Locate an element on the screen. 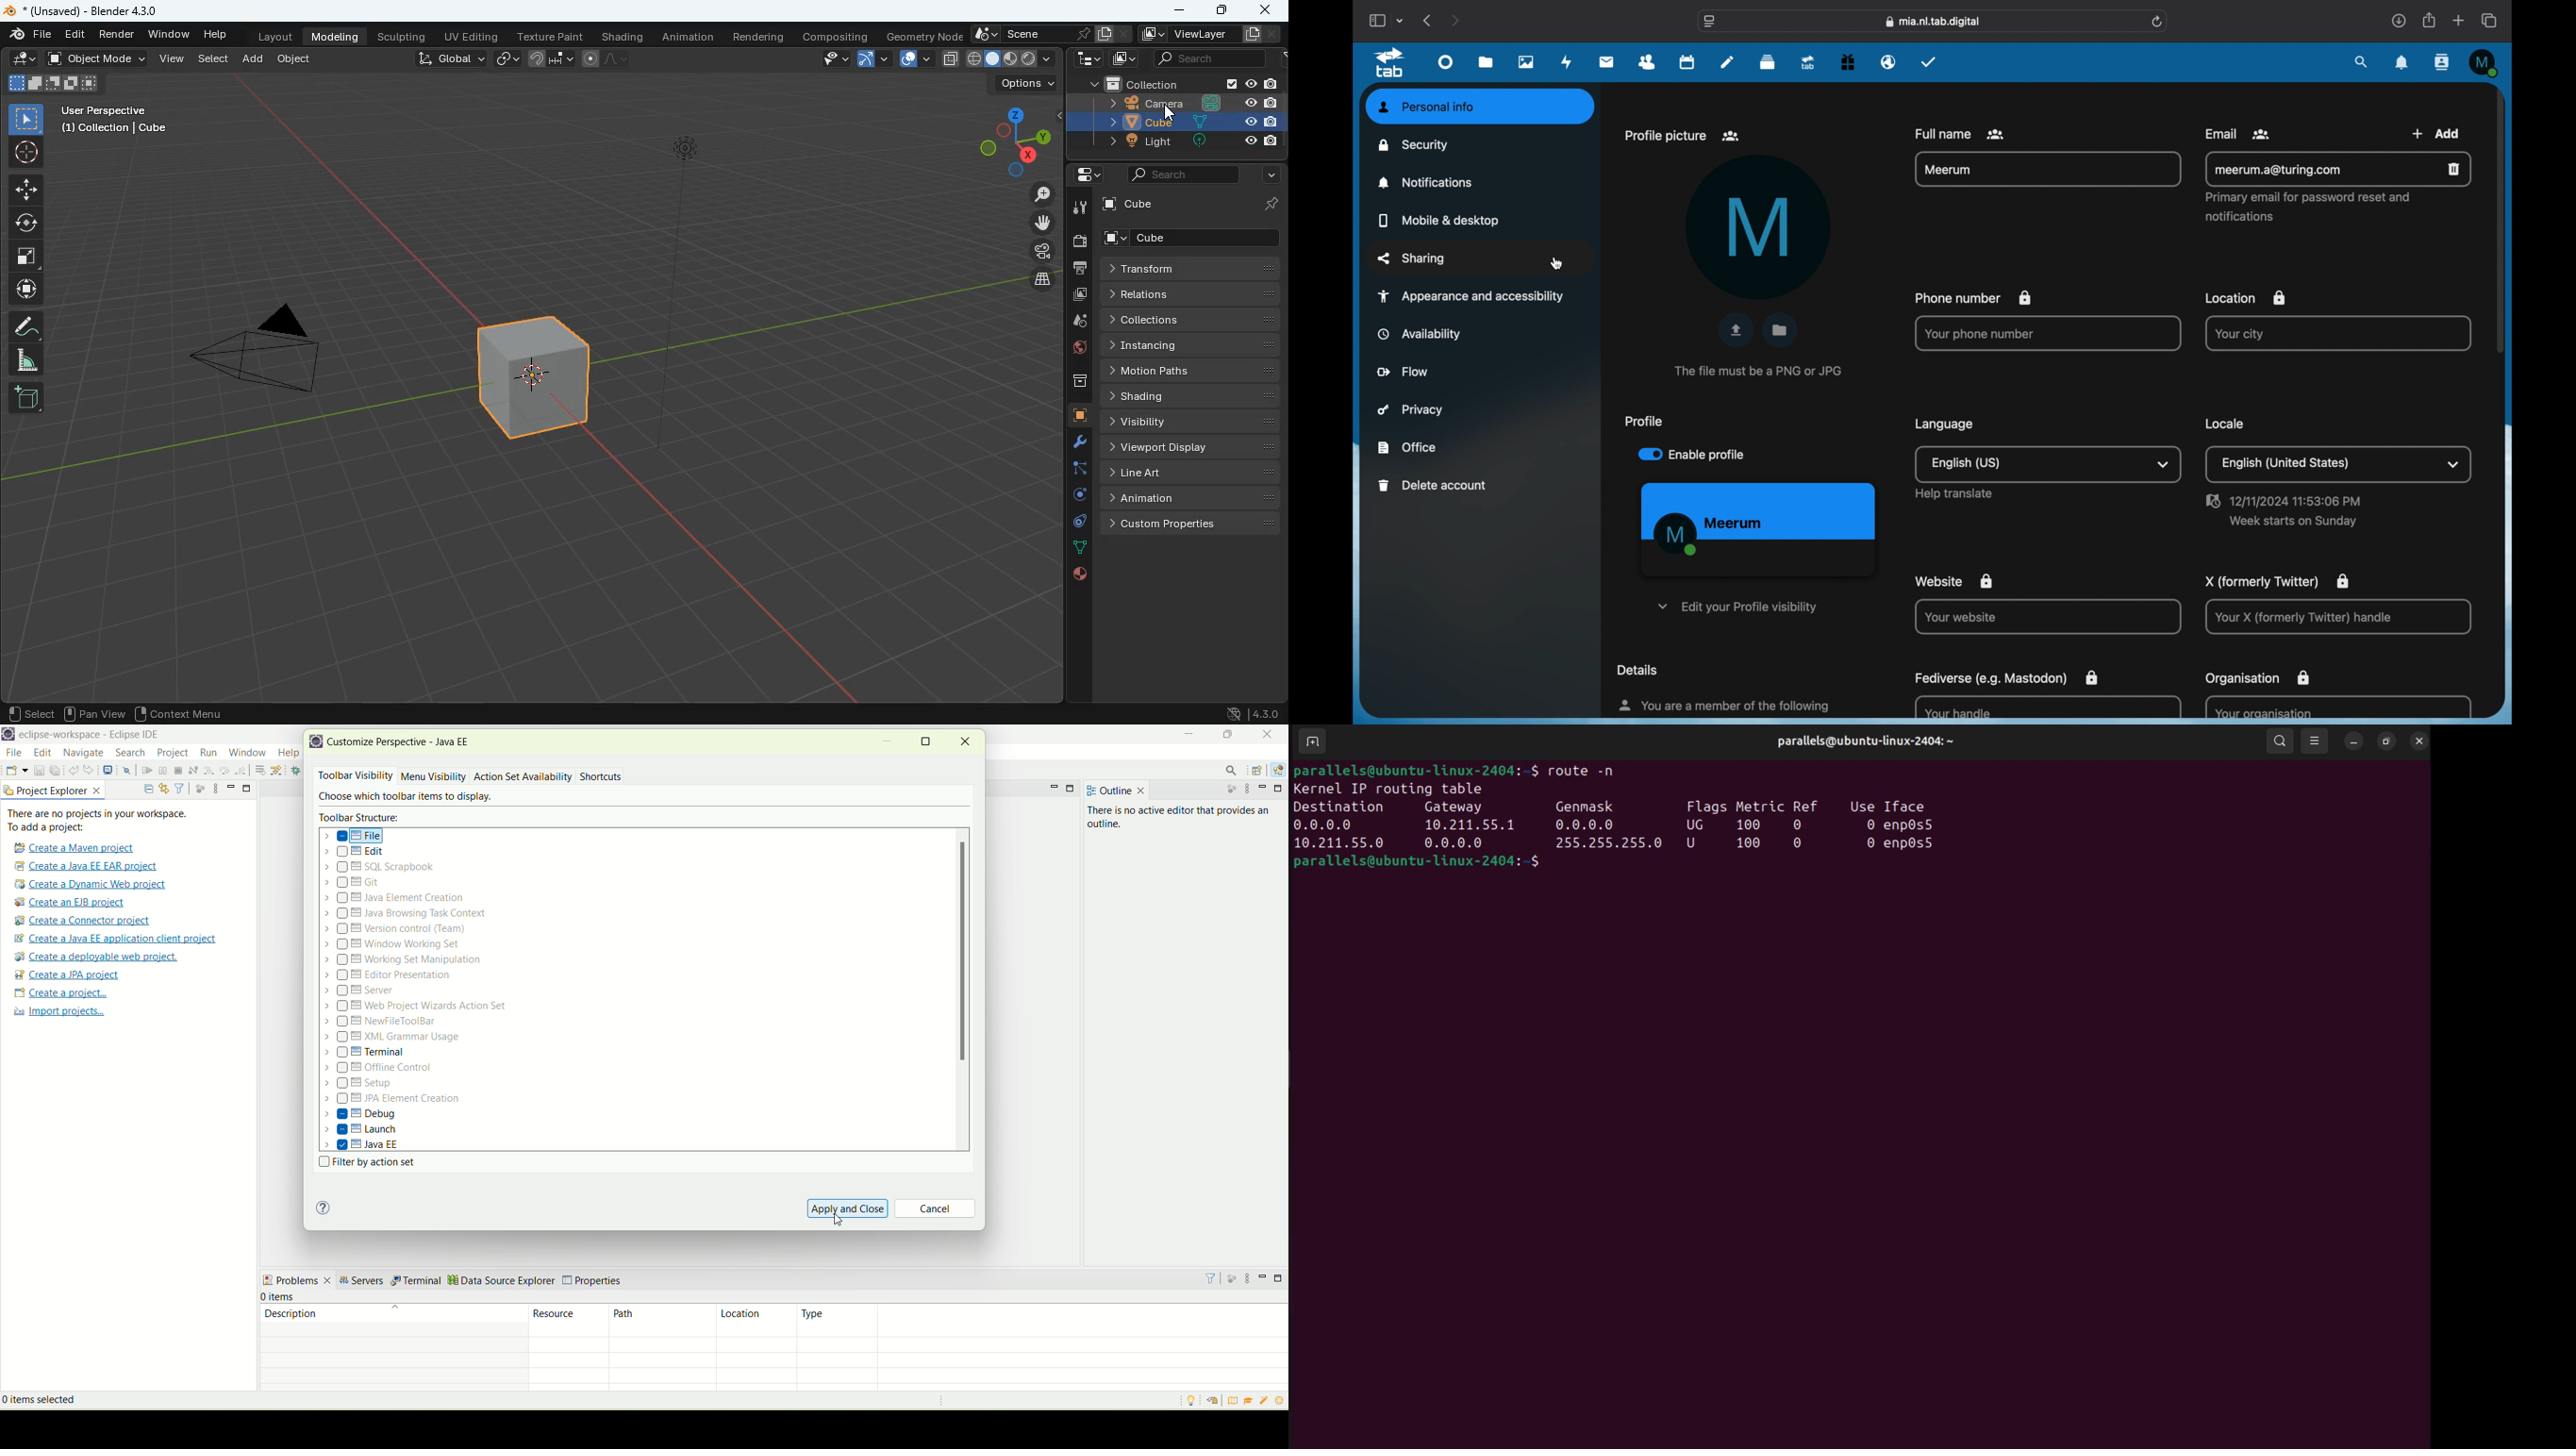  step return is located at coordinates (241, 770).